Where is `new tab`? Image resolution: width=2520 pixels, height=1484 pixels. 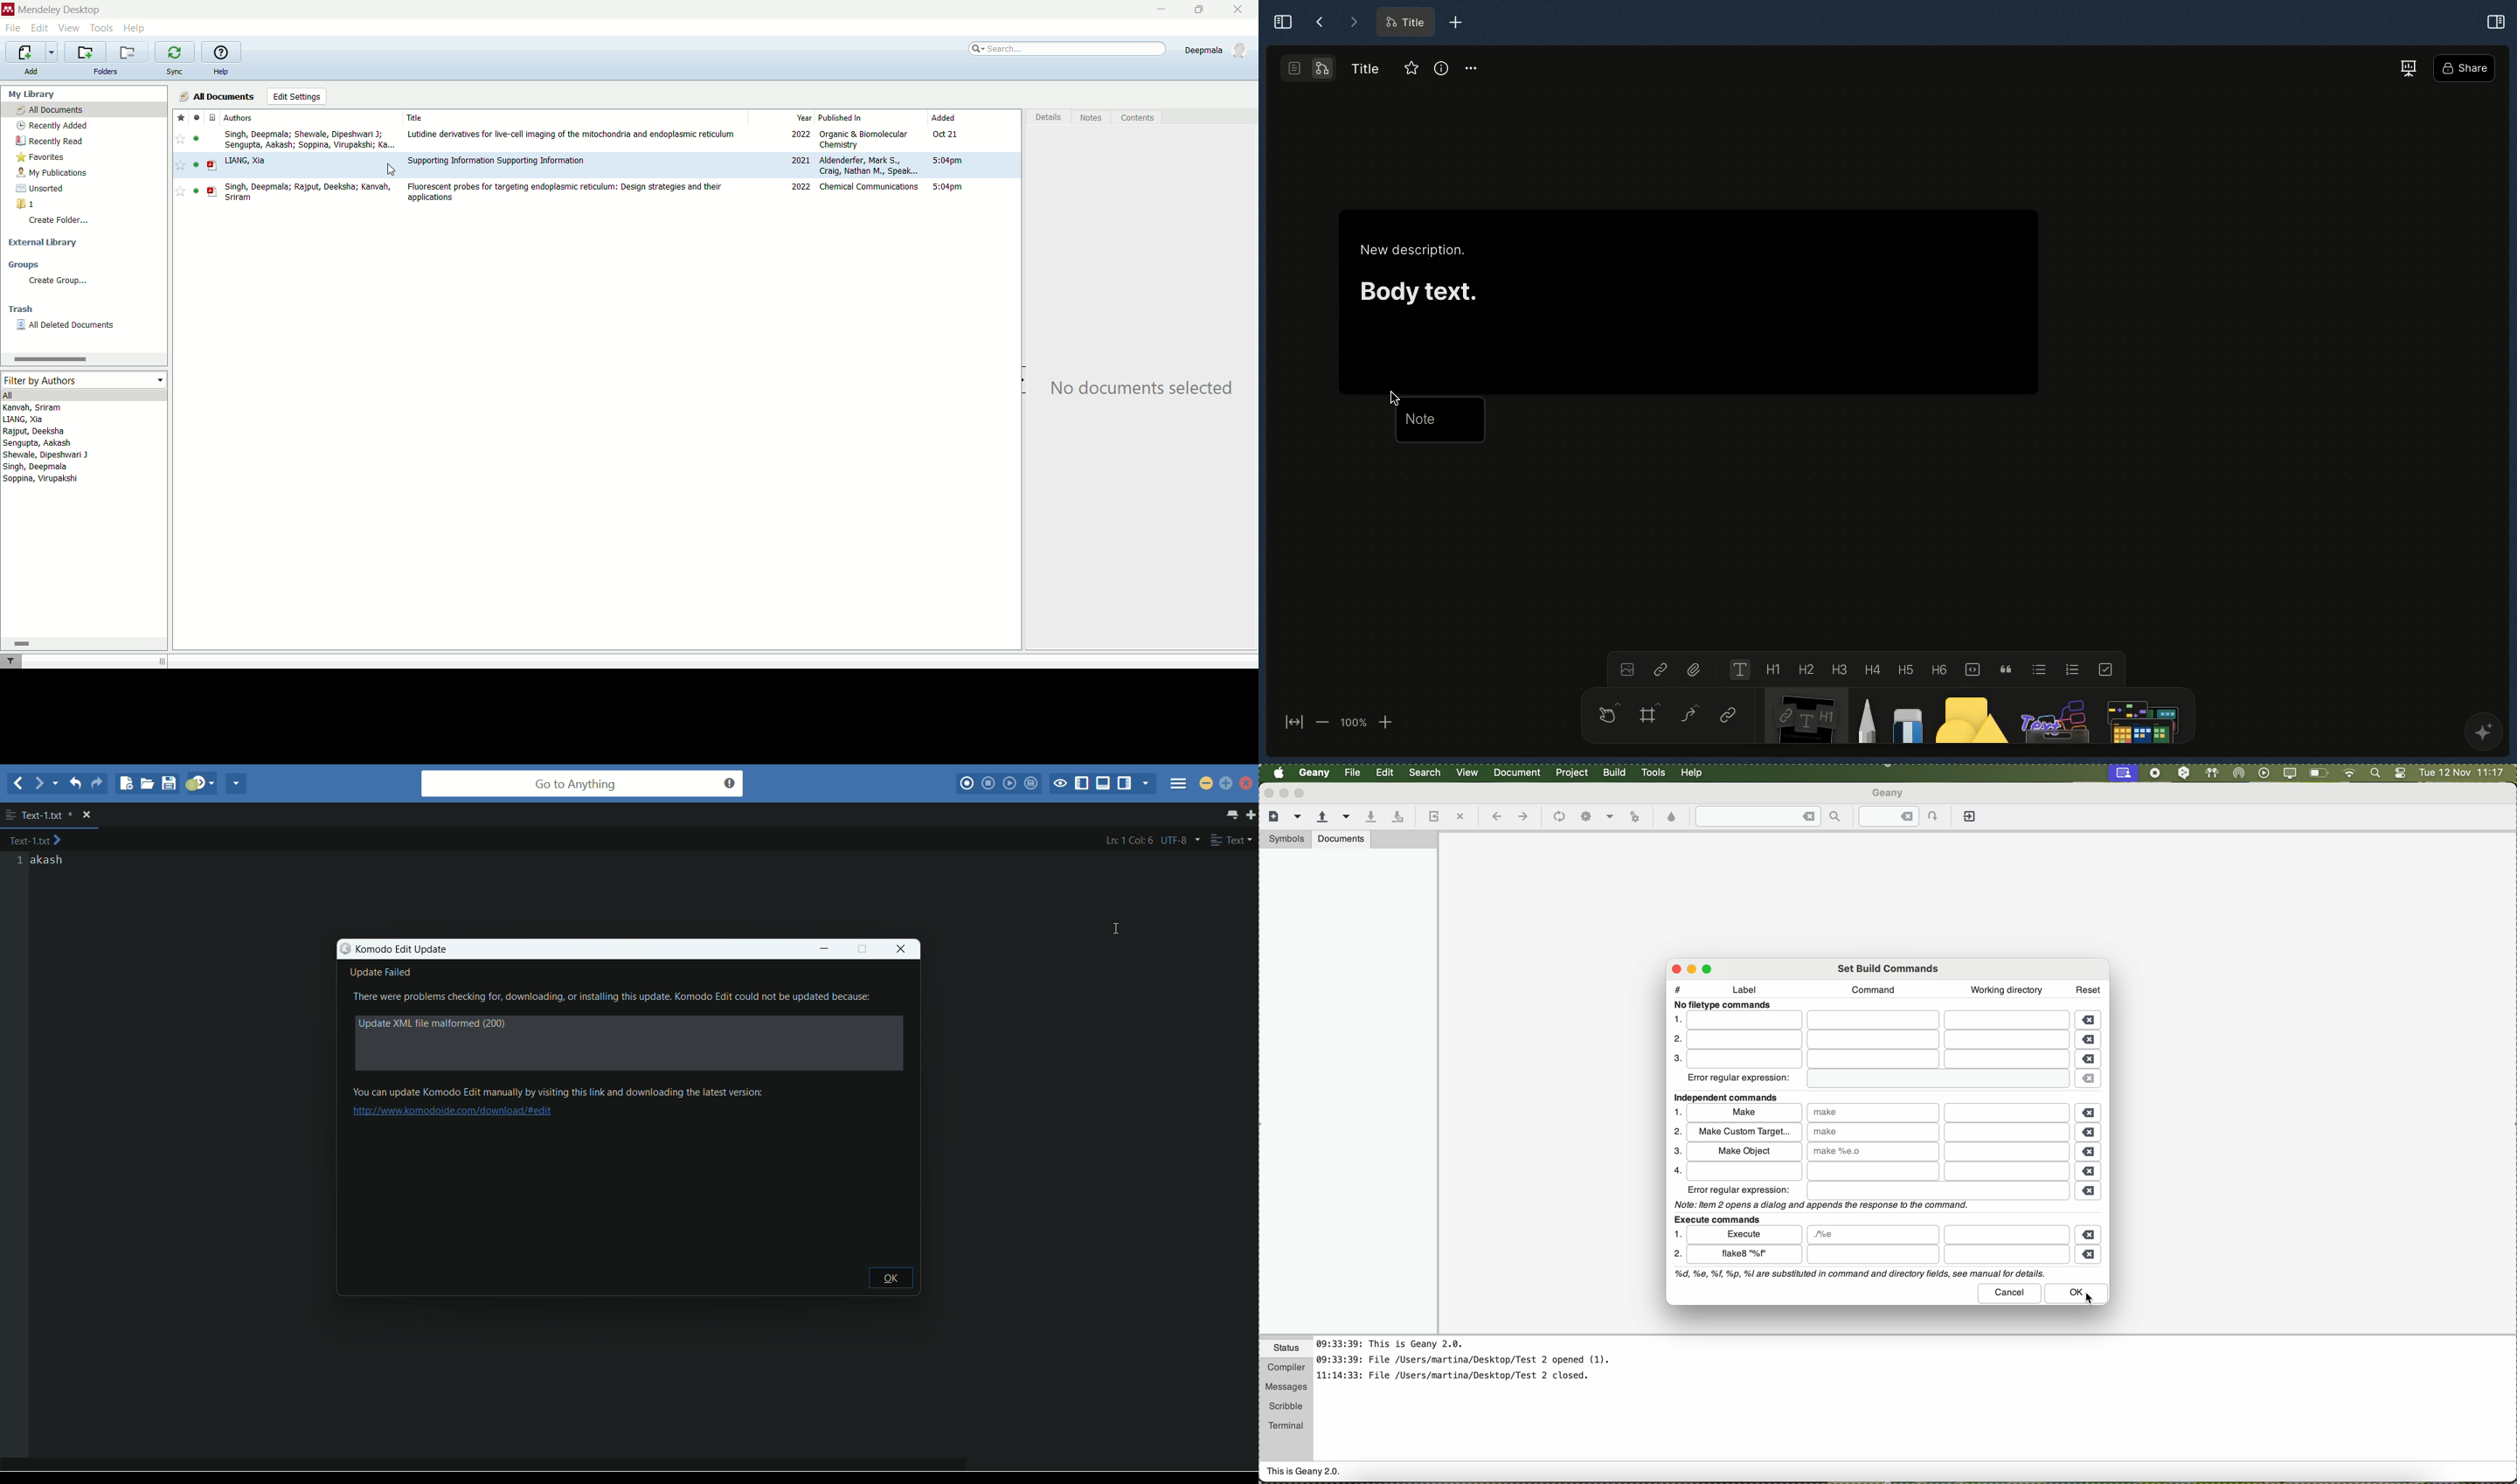 new tab is located at coordinates (1251, 816).